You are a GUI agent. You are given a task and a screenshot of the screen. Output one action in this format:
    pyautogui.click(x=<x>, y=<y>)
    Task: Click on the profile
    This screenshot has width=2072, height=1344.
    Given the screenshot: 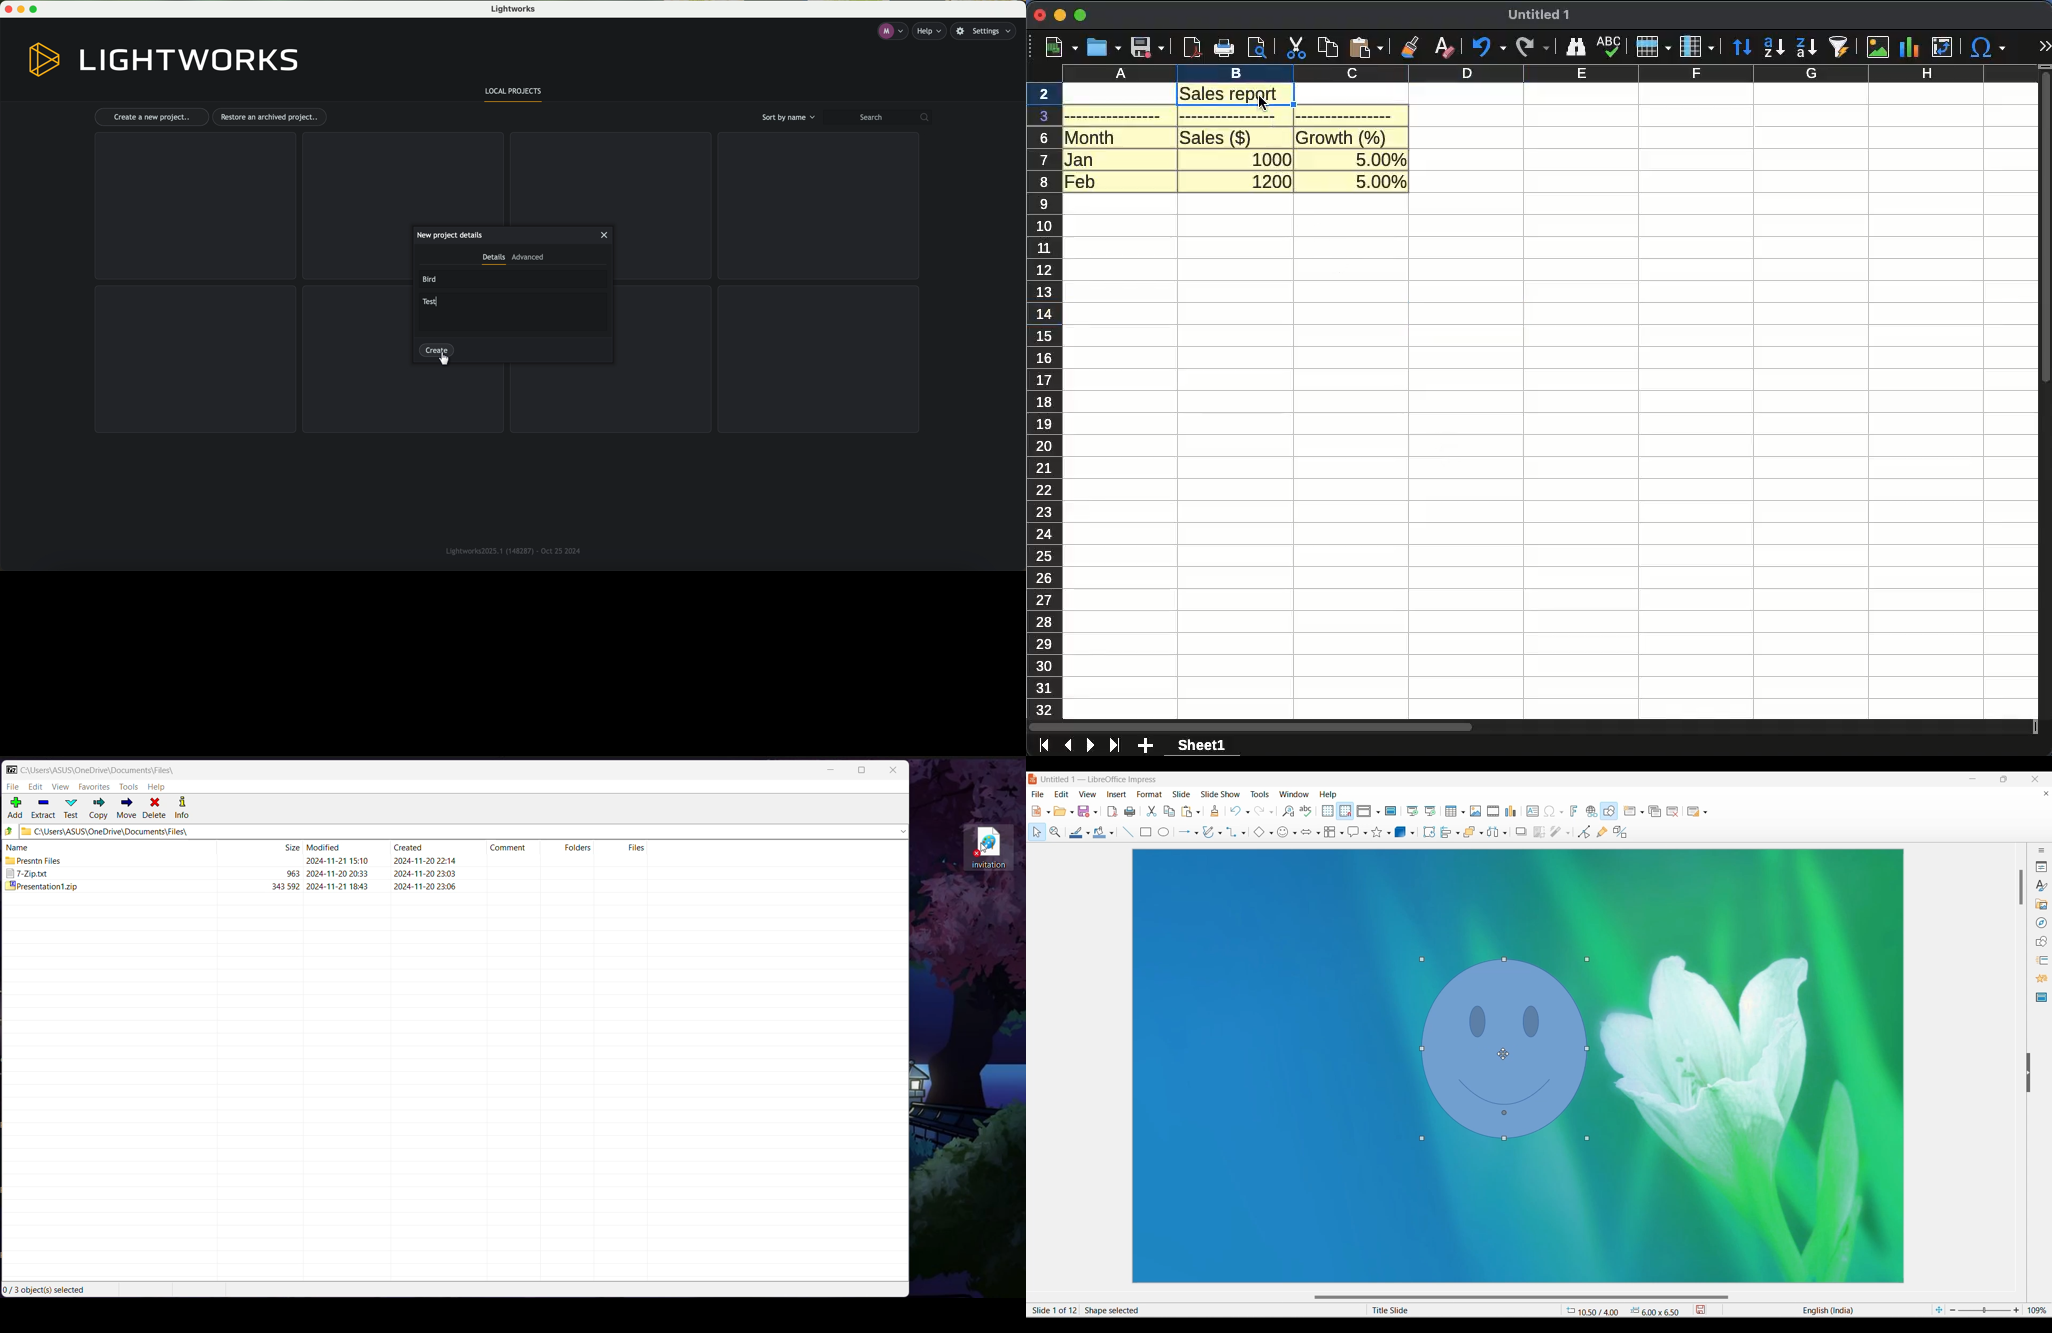 What is the action you would take?
    pyautogui.click(x=891, y=31)
    